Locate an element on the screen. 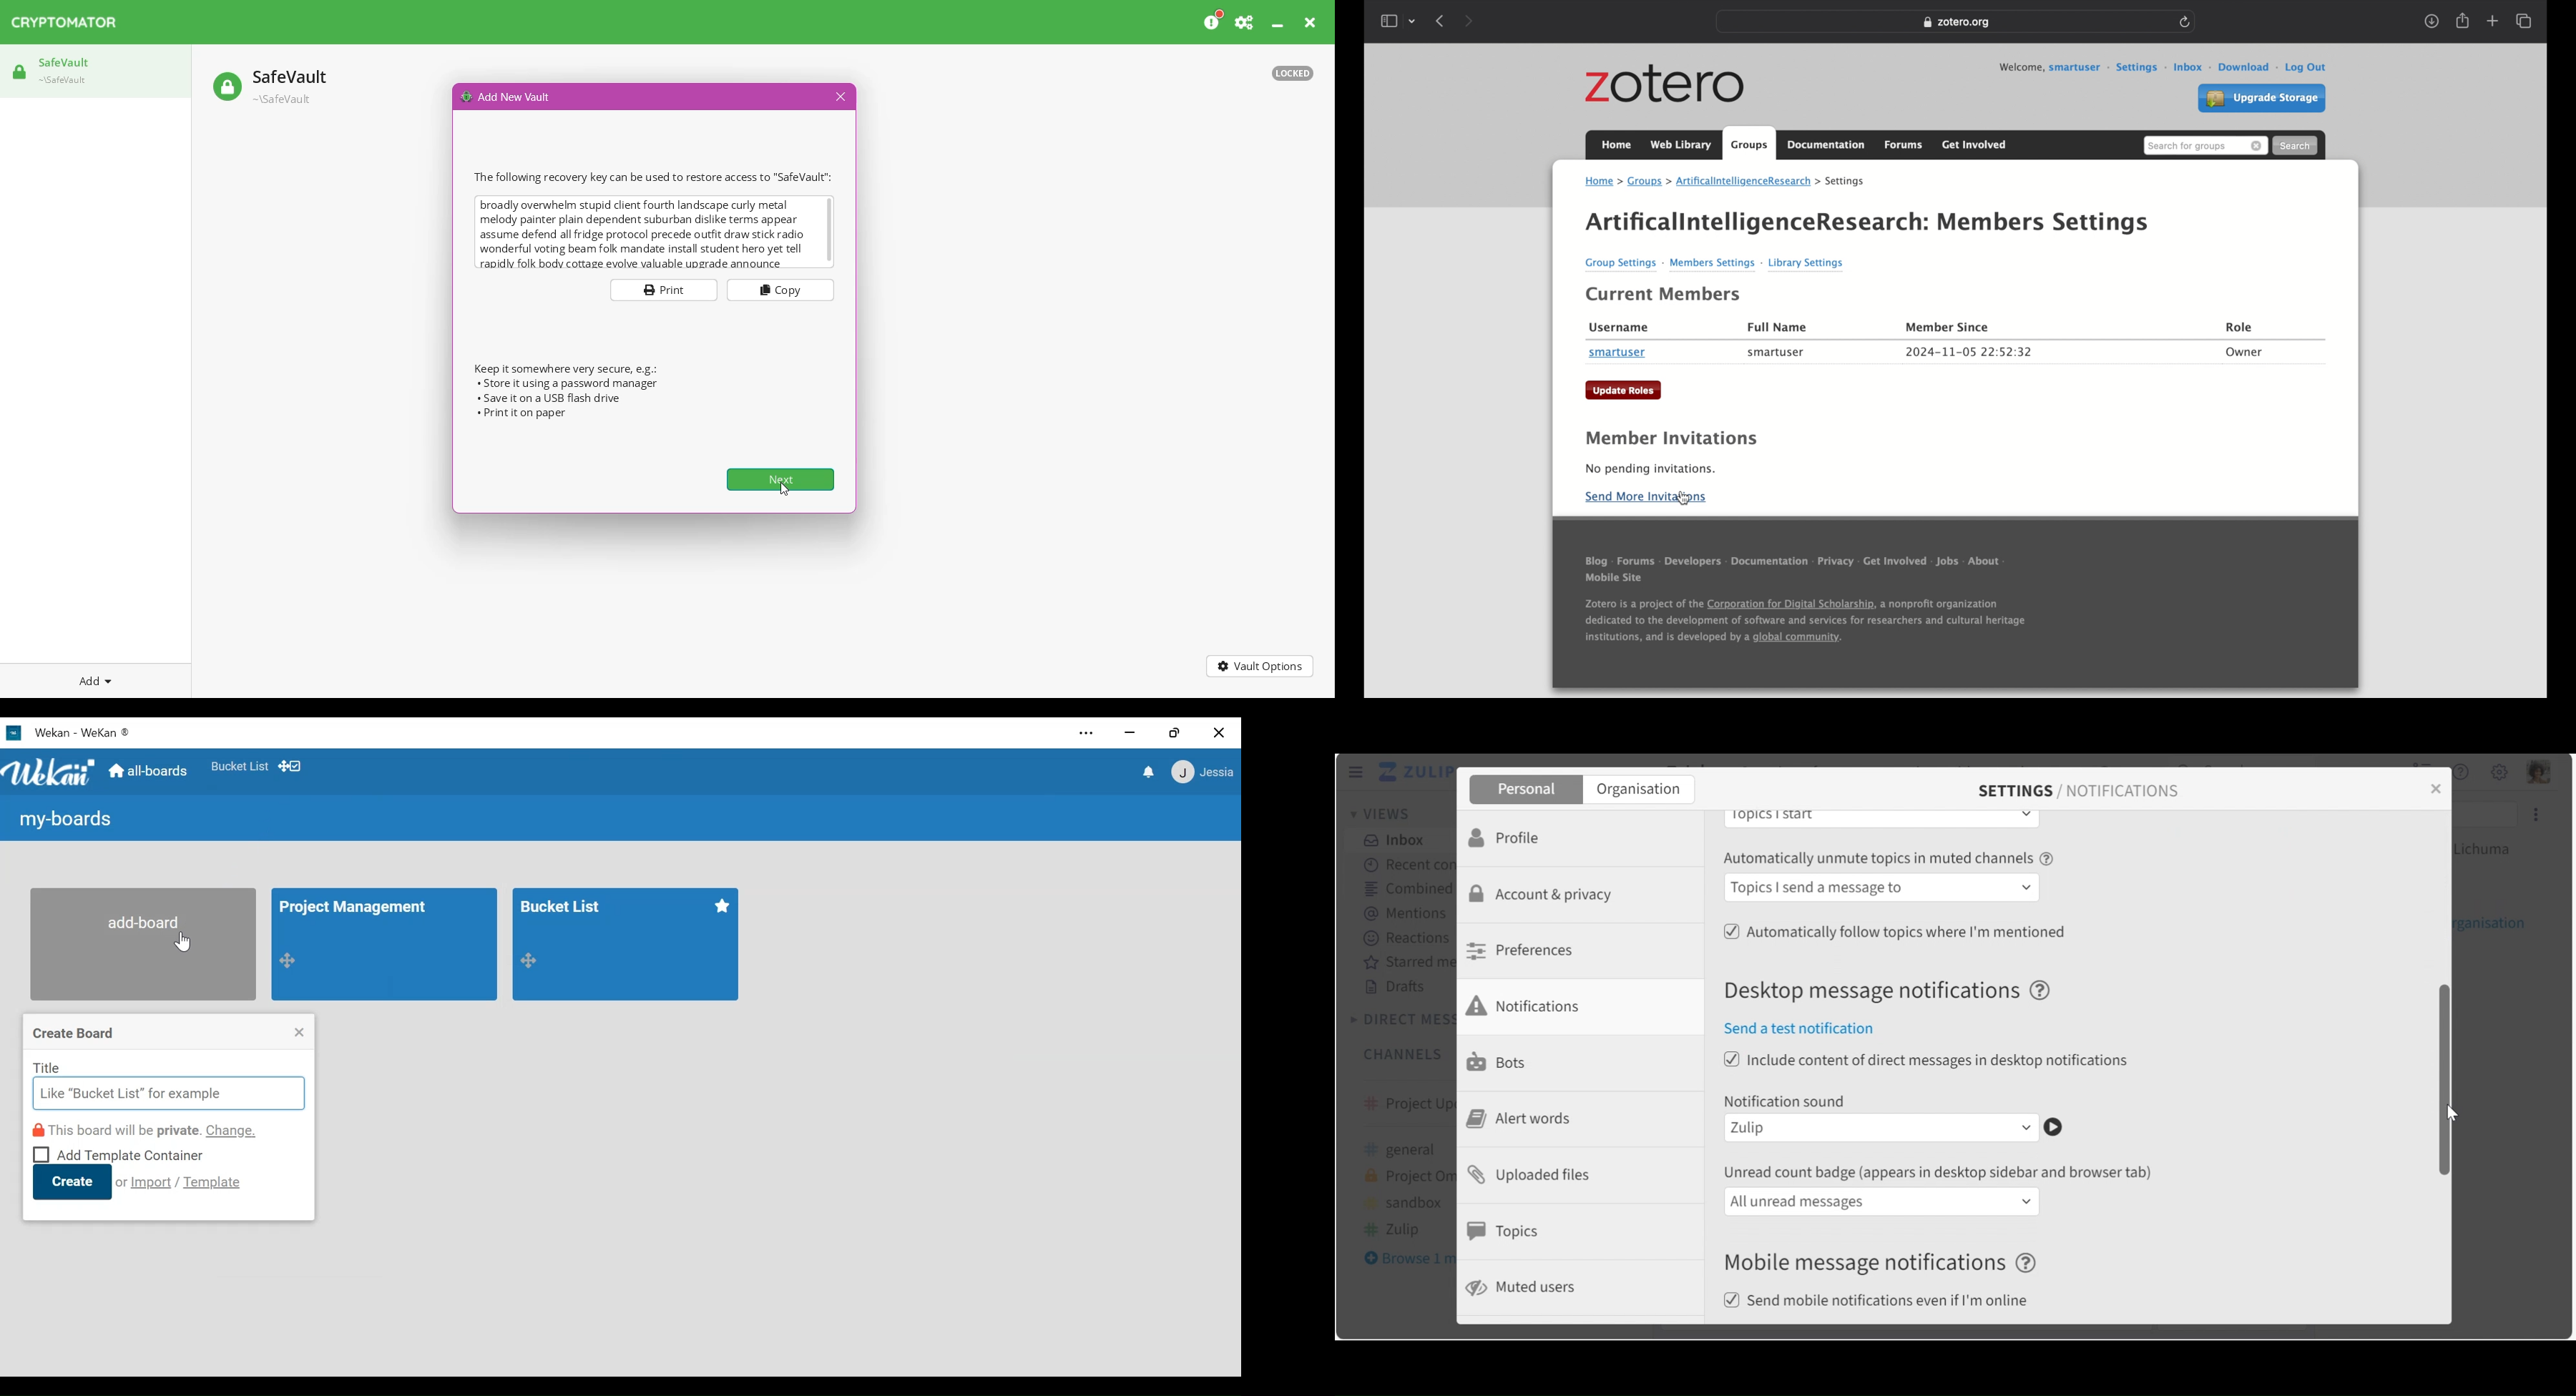 This screenshot has width=2576, height=1400. about is located at coordinates (1987, 562).